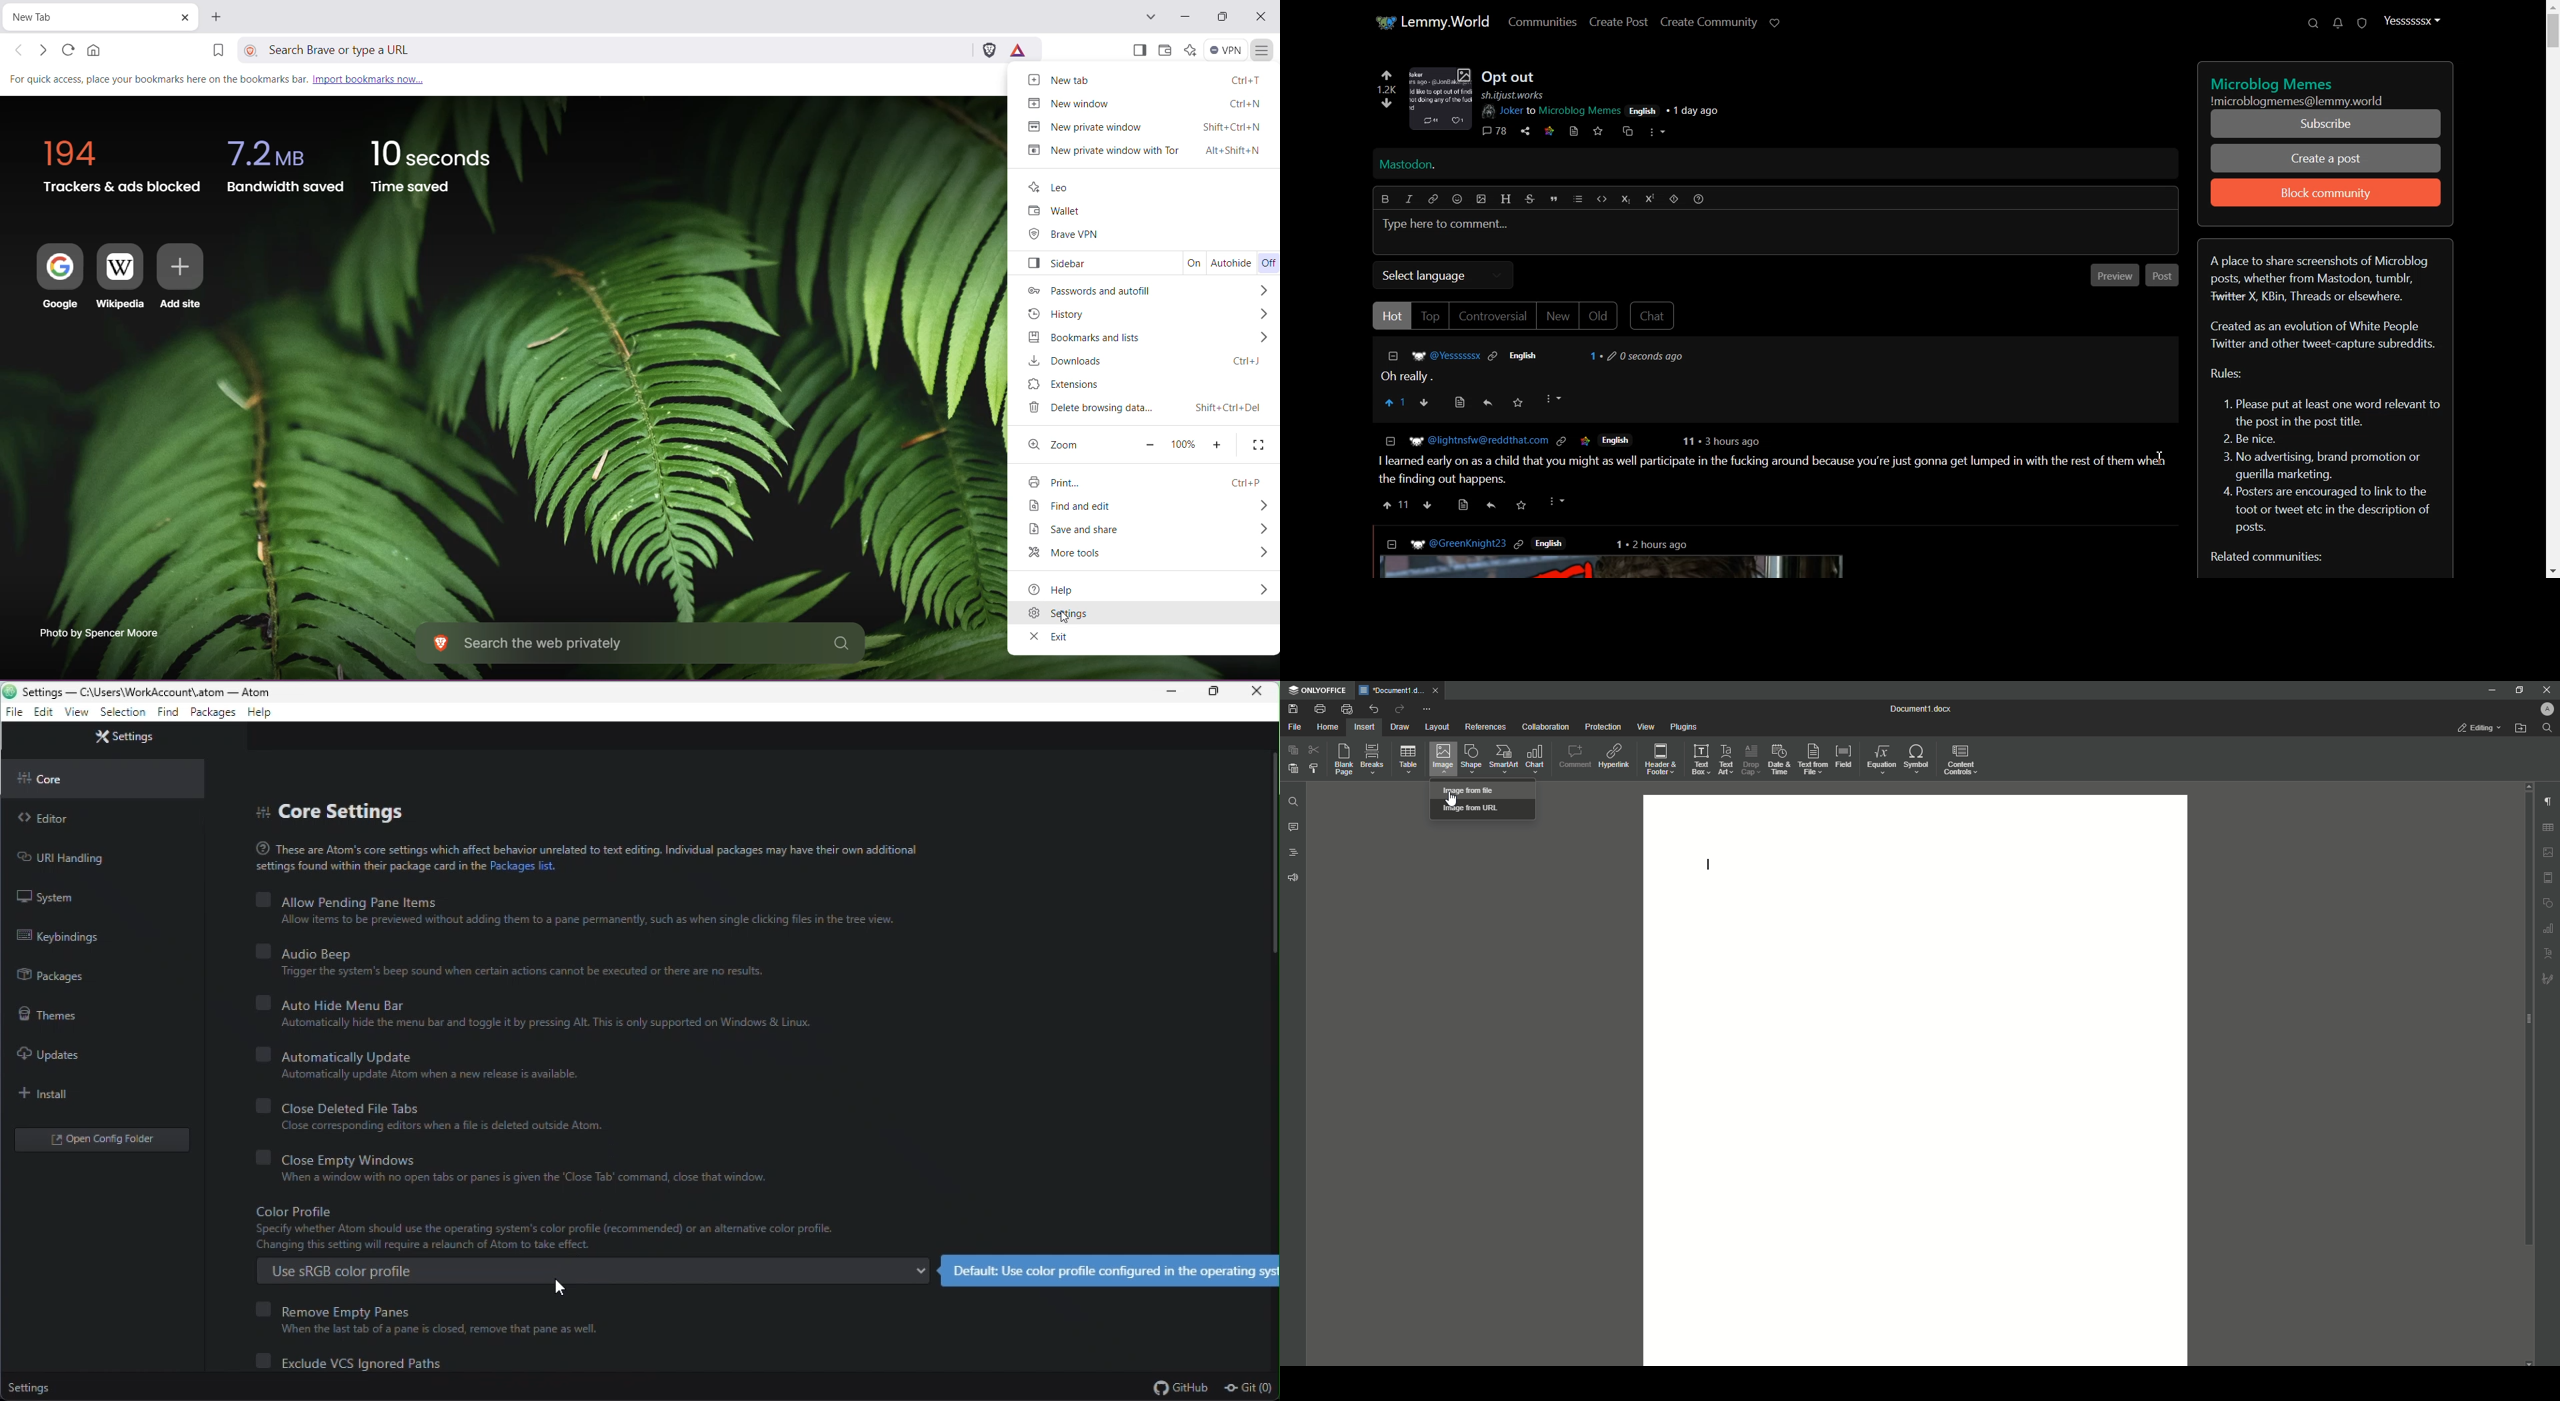 Image resolution: width=2576 pixels, height=1428 pixels. I want to click on Document1.docx, so click(1391, 691).